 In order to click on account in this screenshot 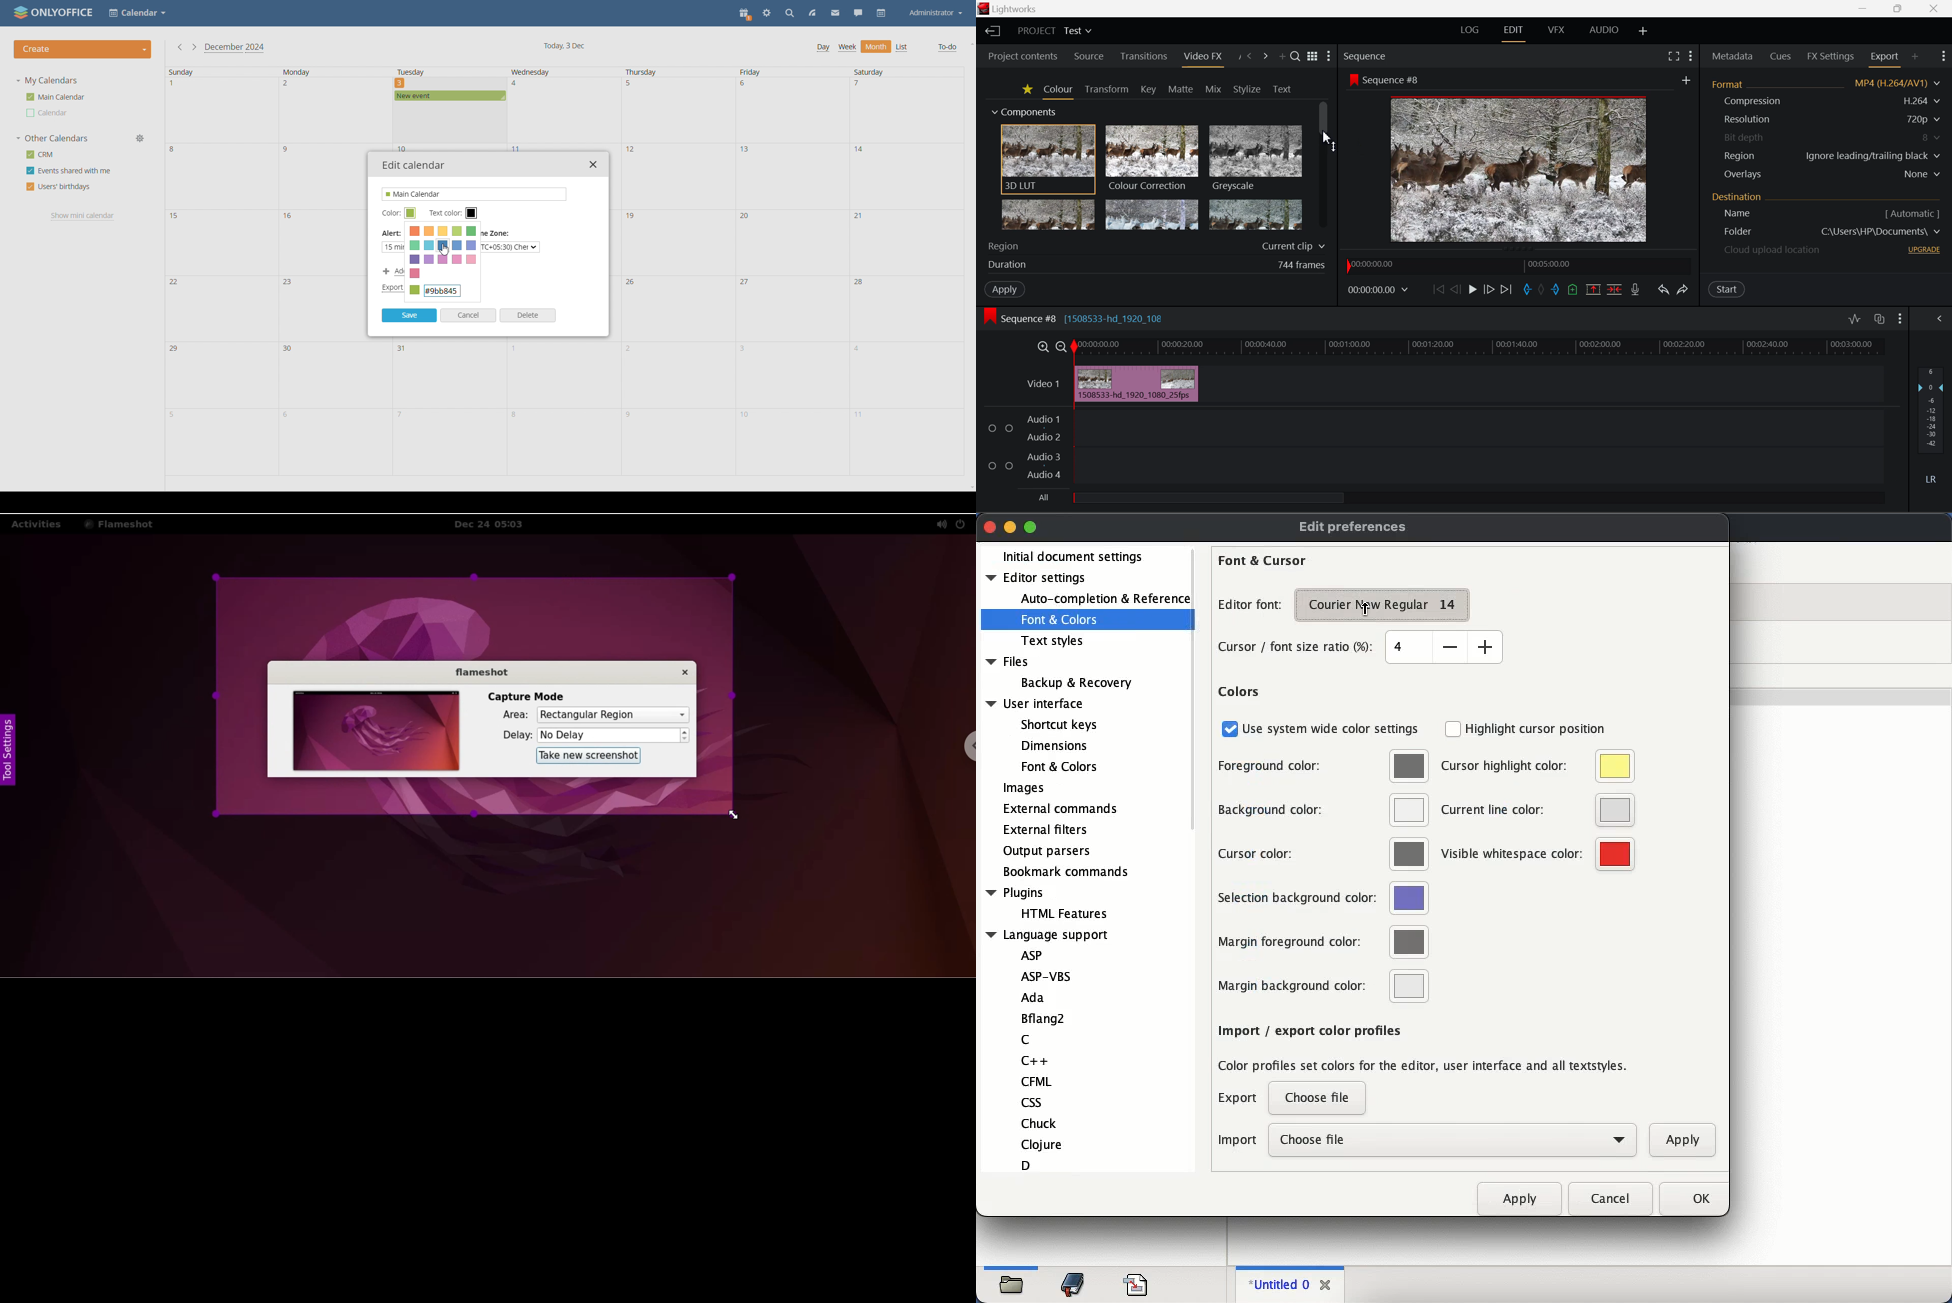, I will do `click(935, 13)`.